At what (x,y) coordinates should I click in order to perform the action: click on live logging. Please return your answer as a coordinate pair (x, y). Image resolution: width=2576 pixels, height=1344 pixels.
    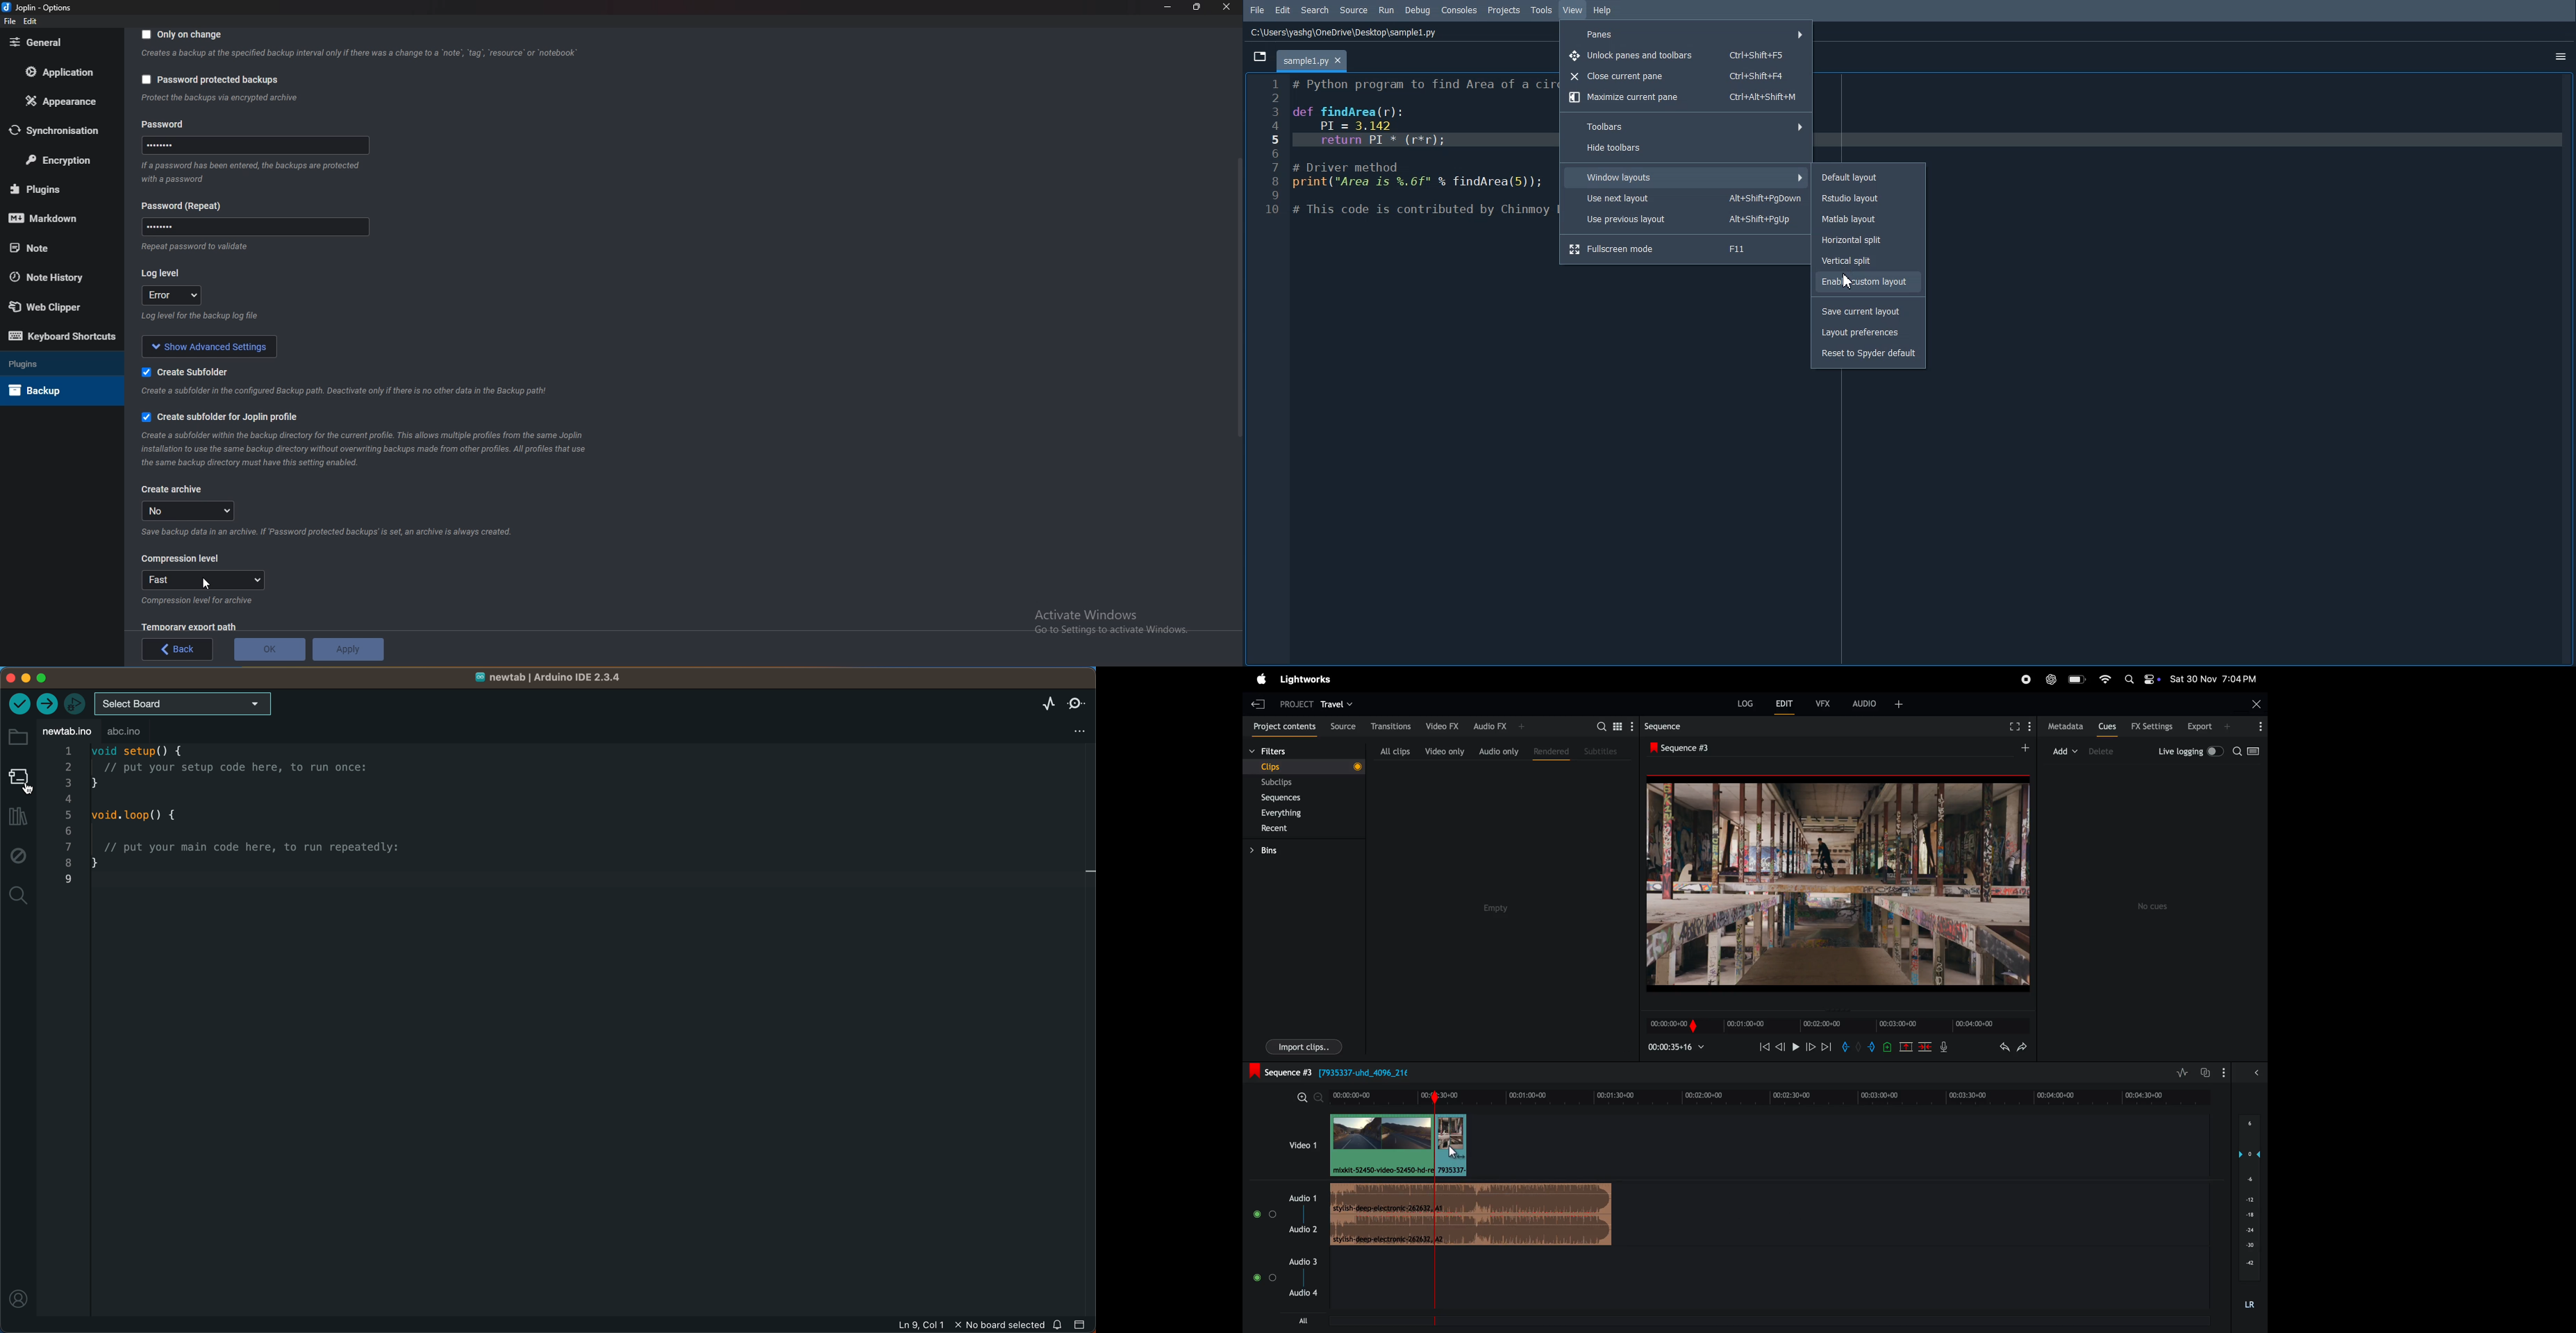
    Looking at the image, I should click on (2189, 752).